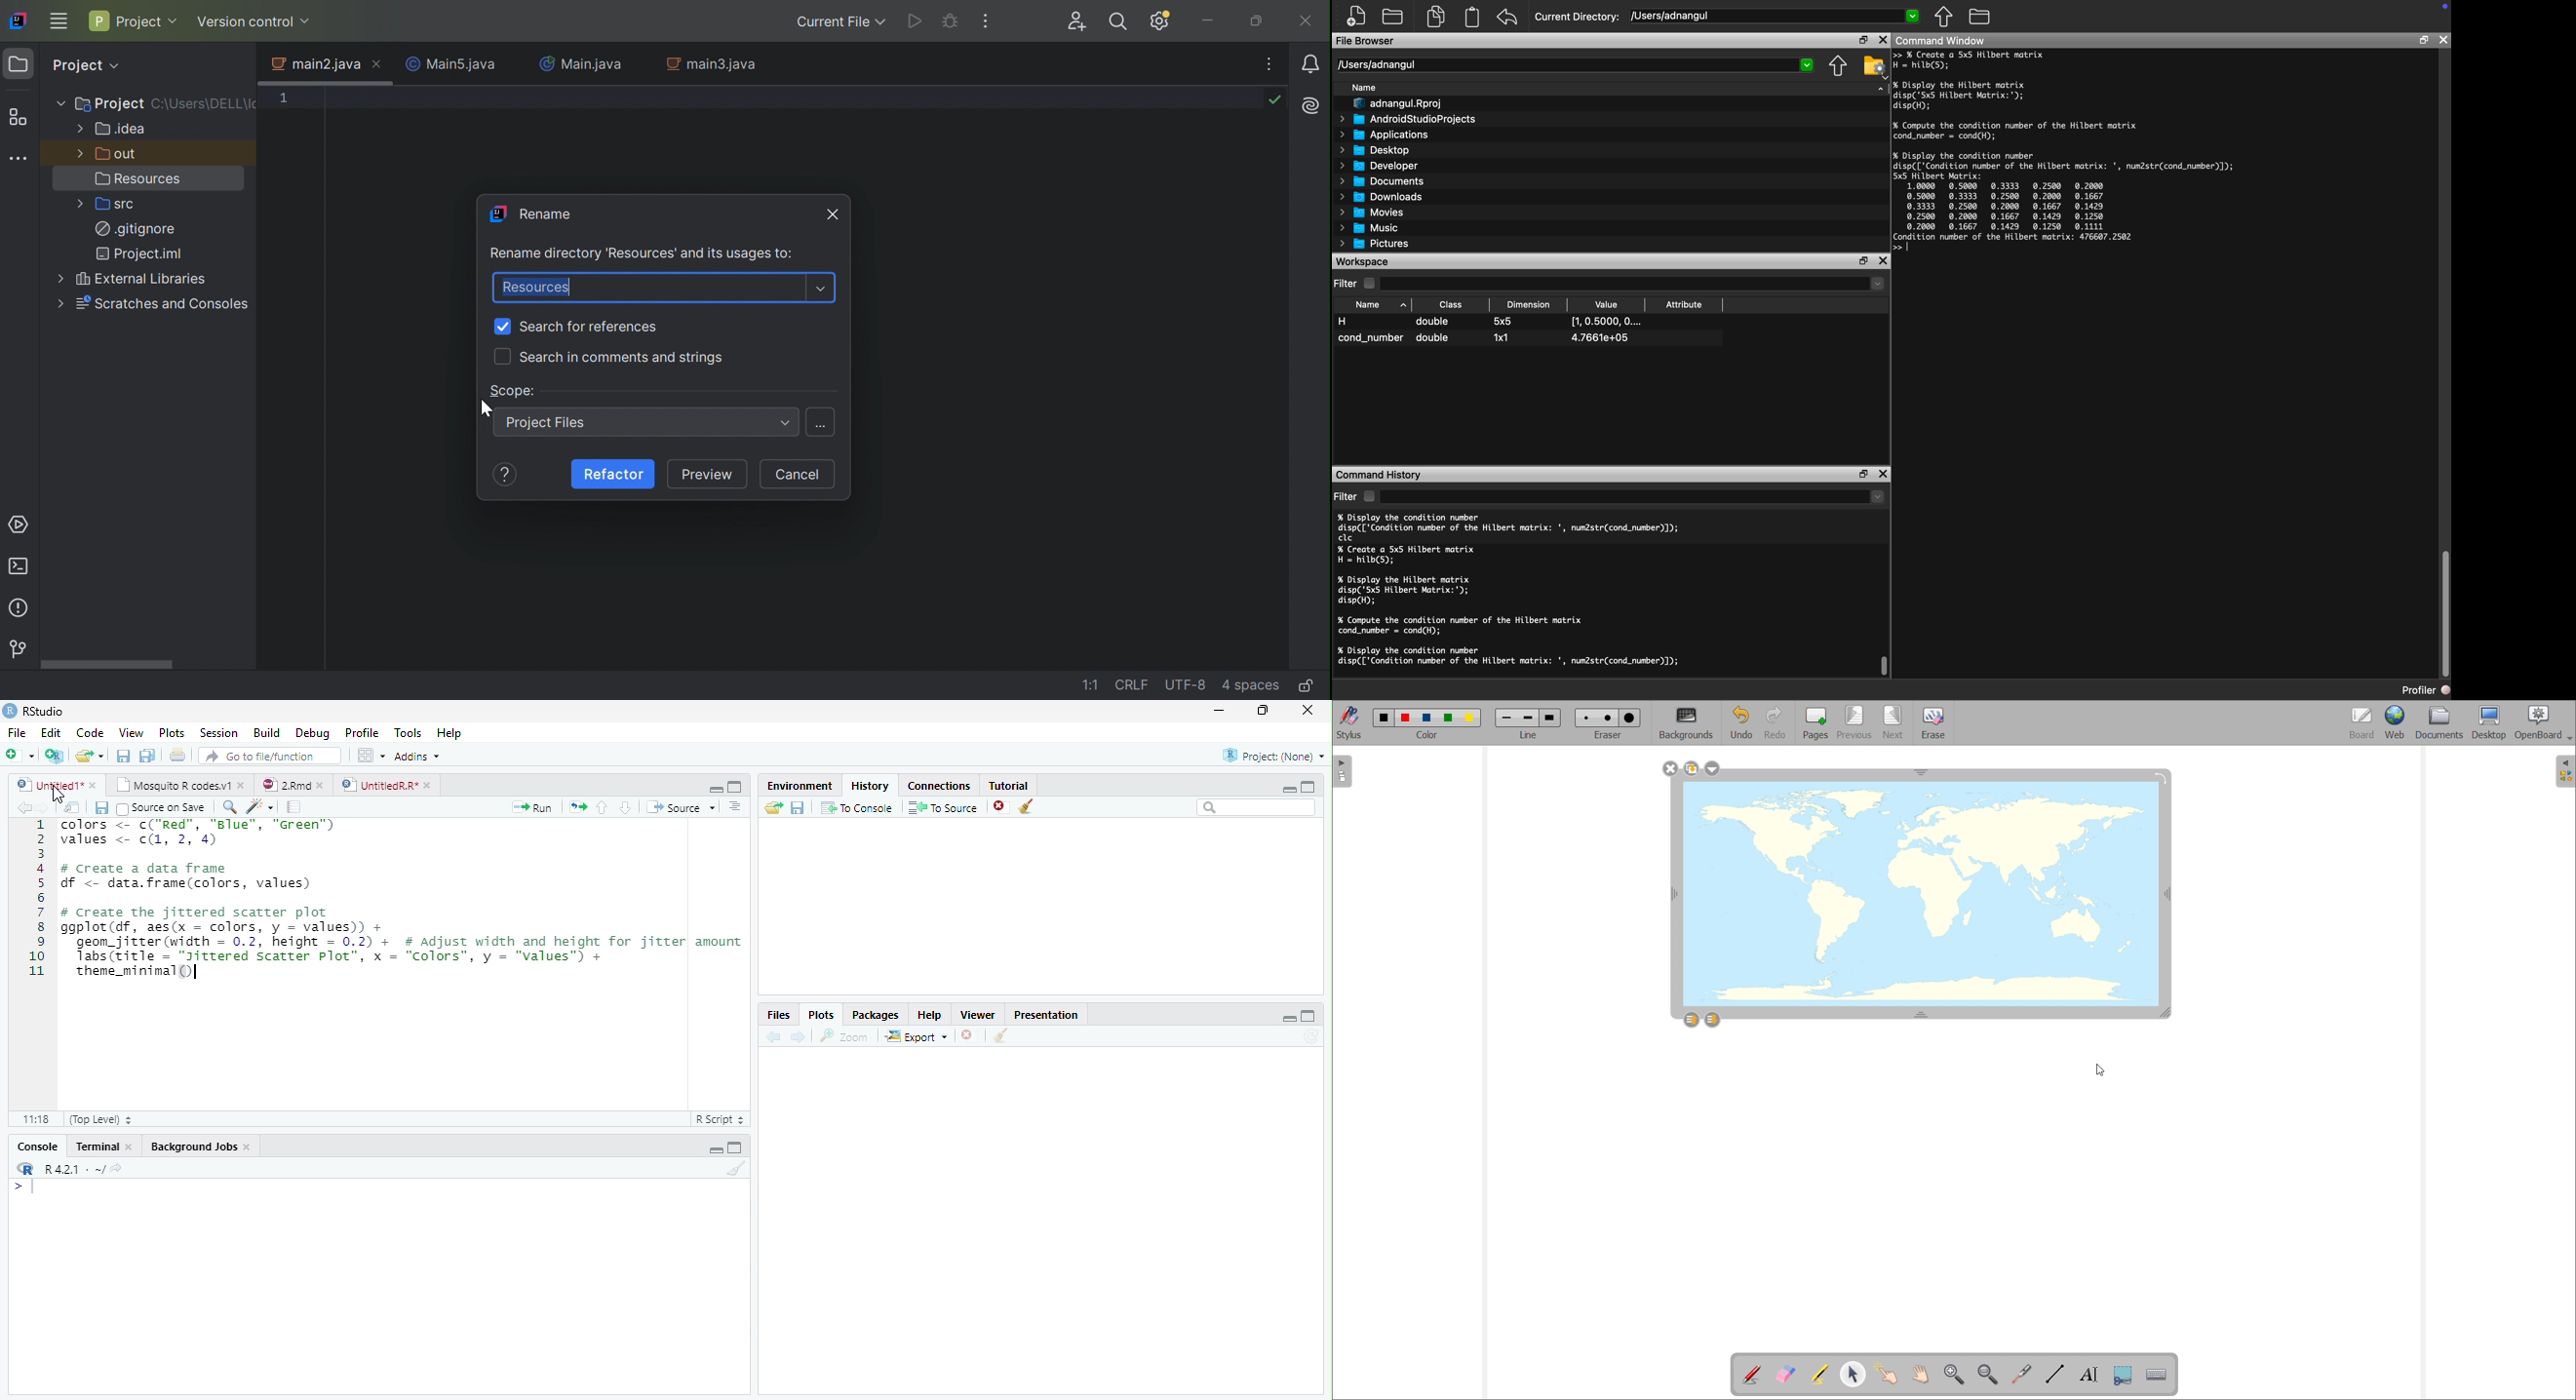 The image size is (2576, 1400). I want to click on Refresh current plot, so click(1311, 1036).